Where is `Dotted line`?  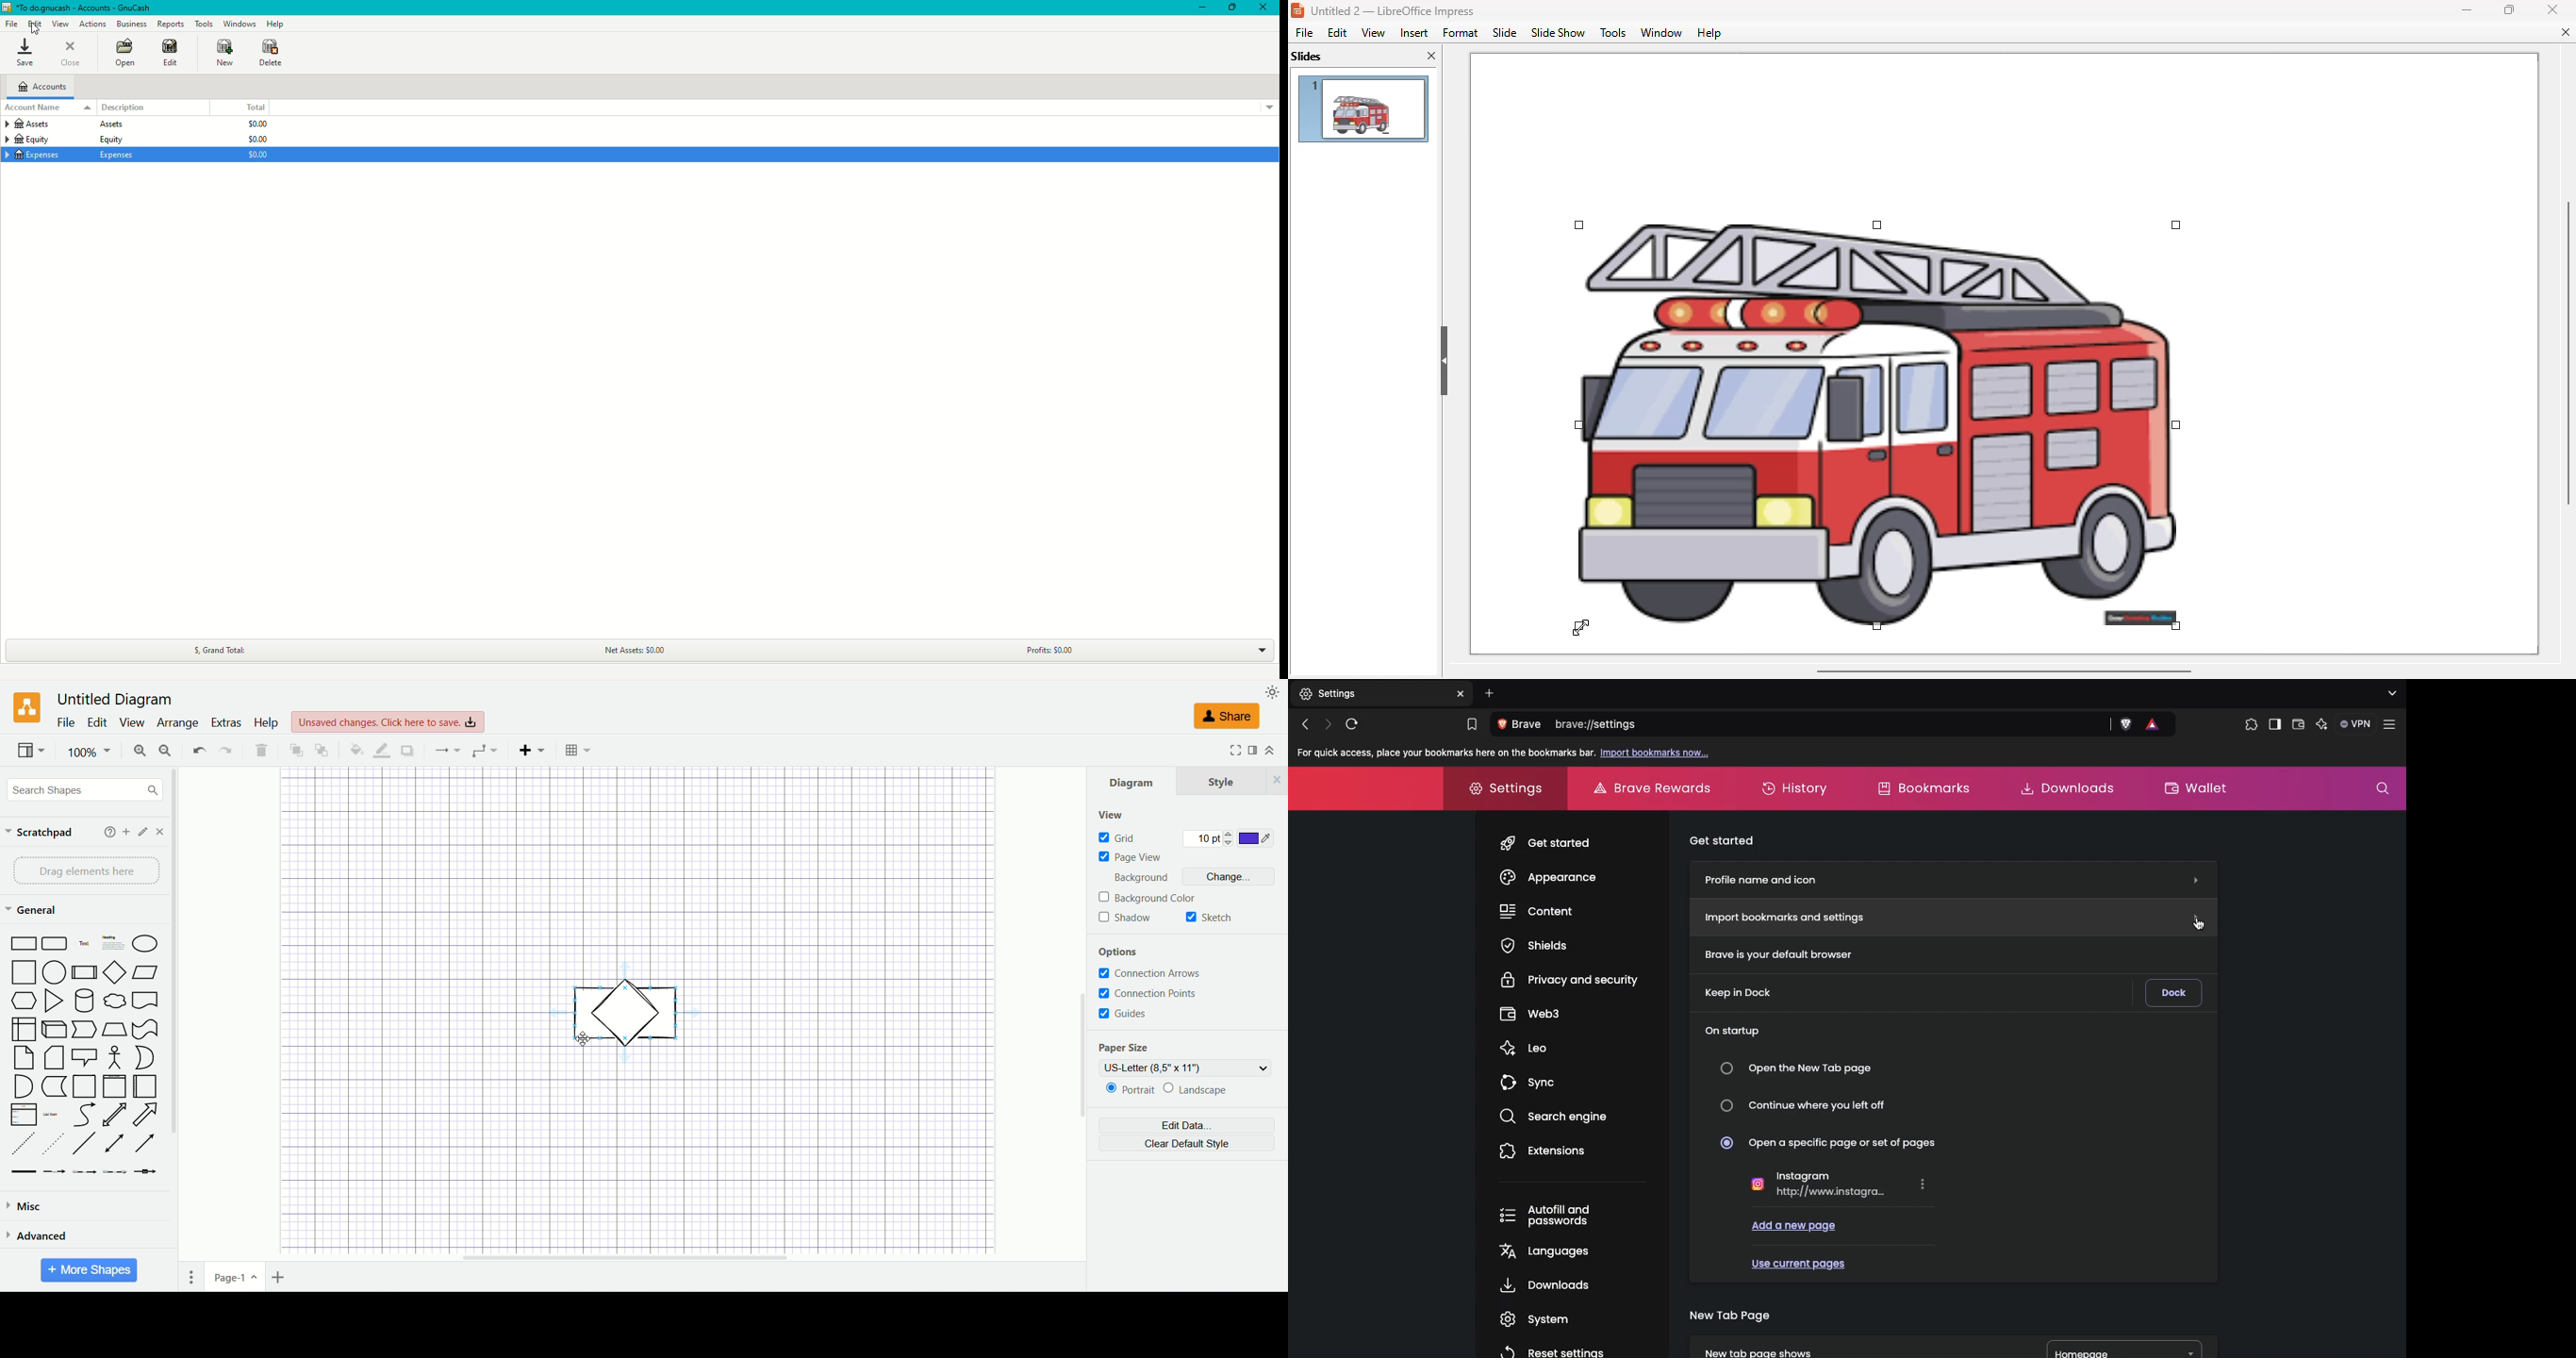
Dotted line is located at coordinates (52, 1143).